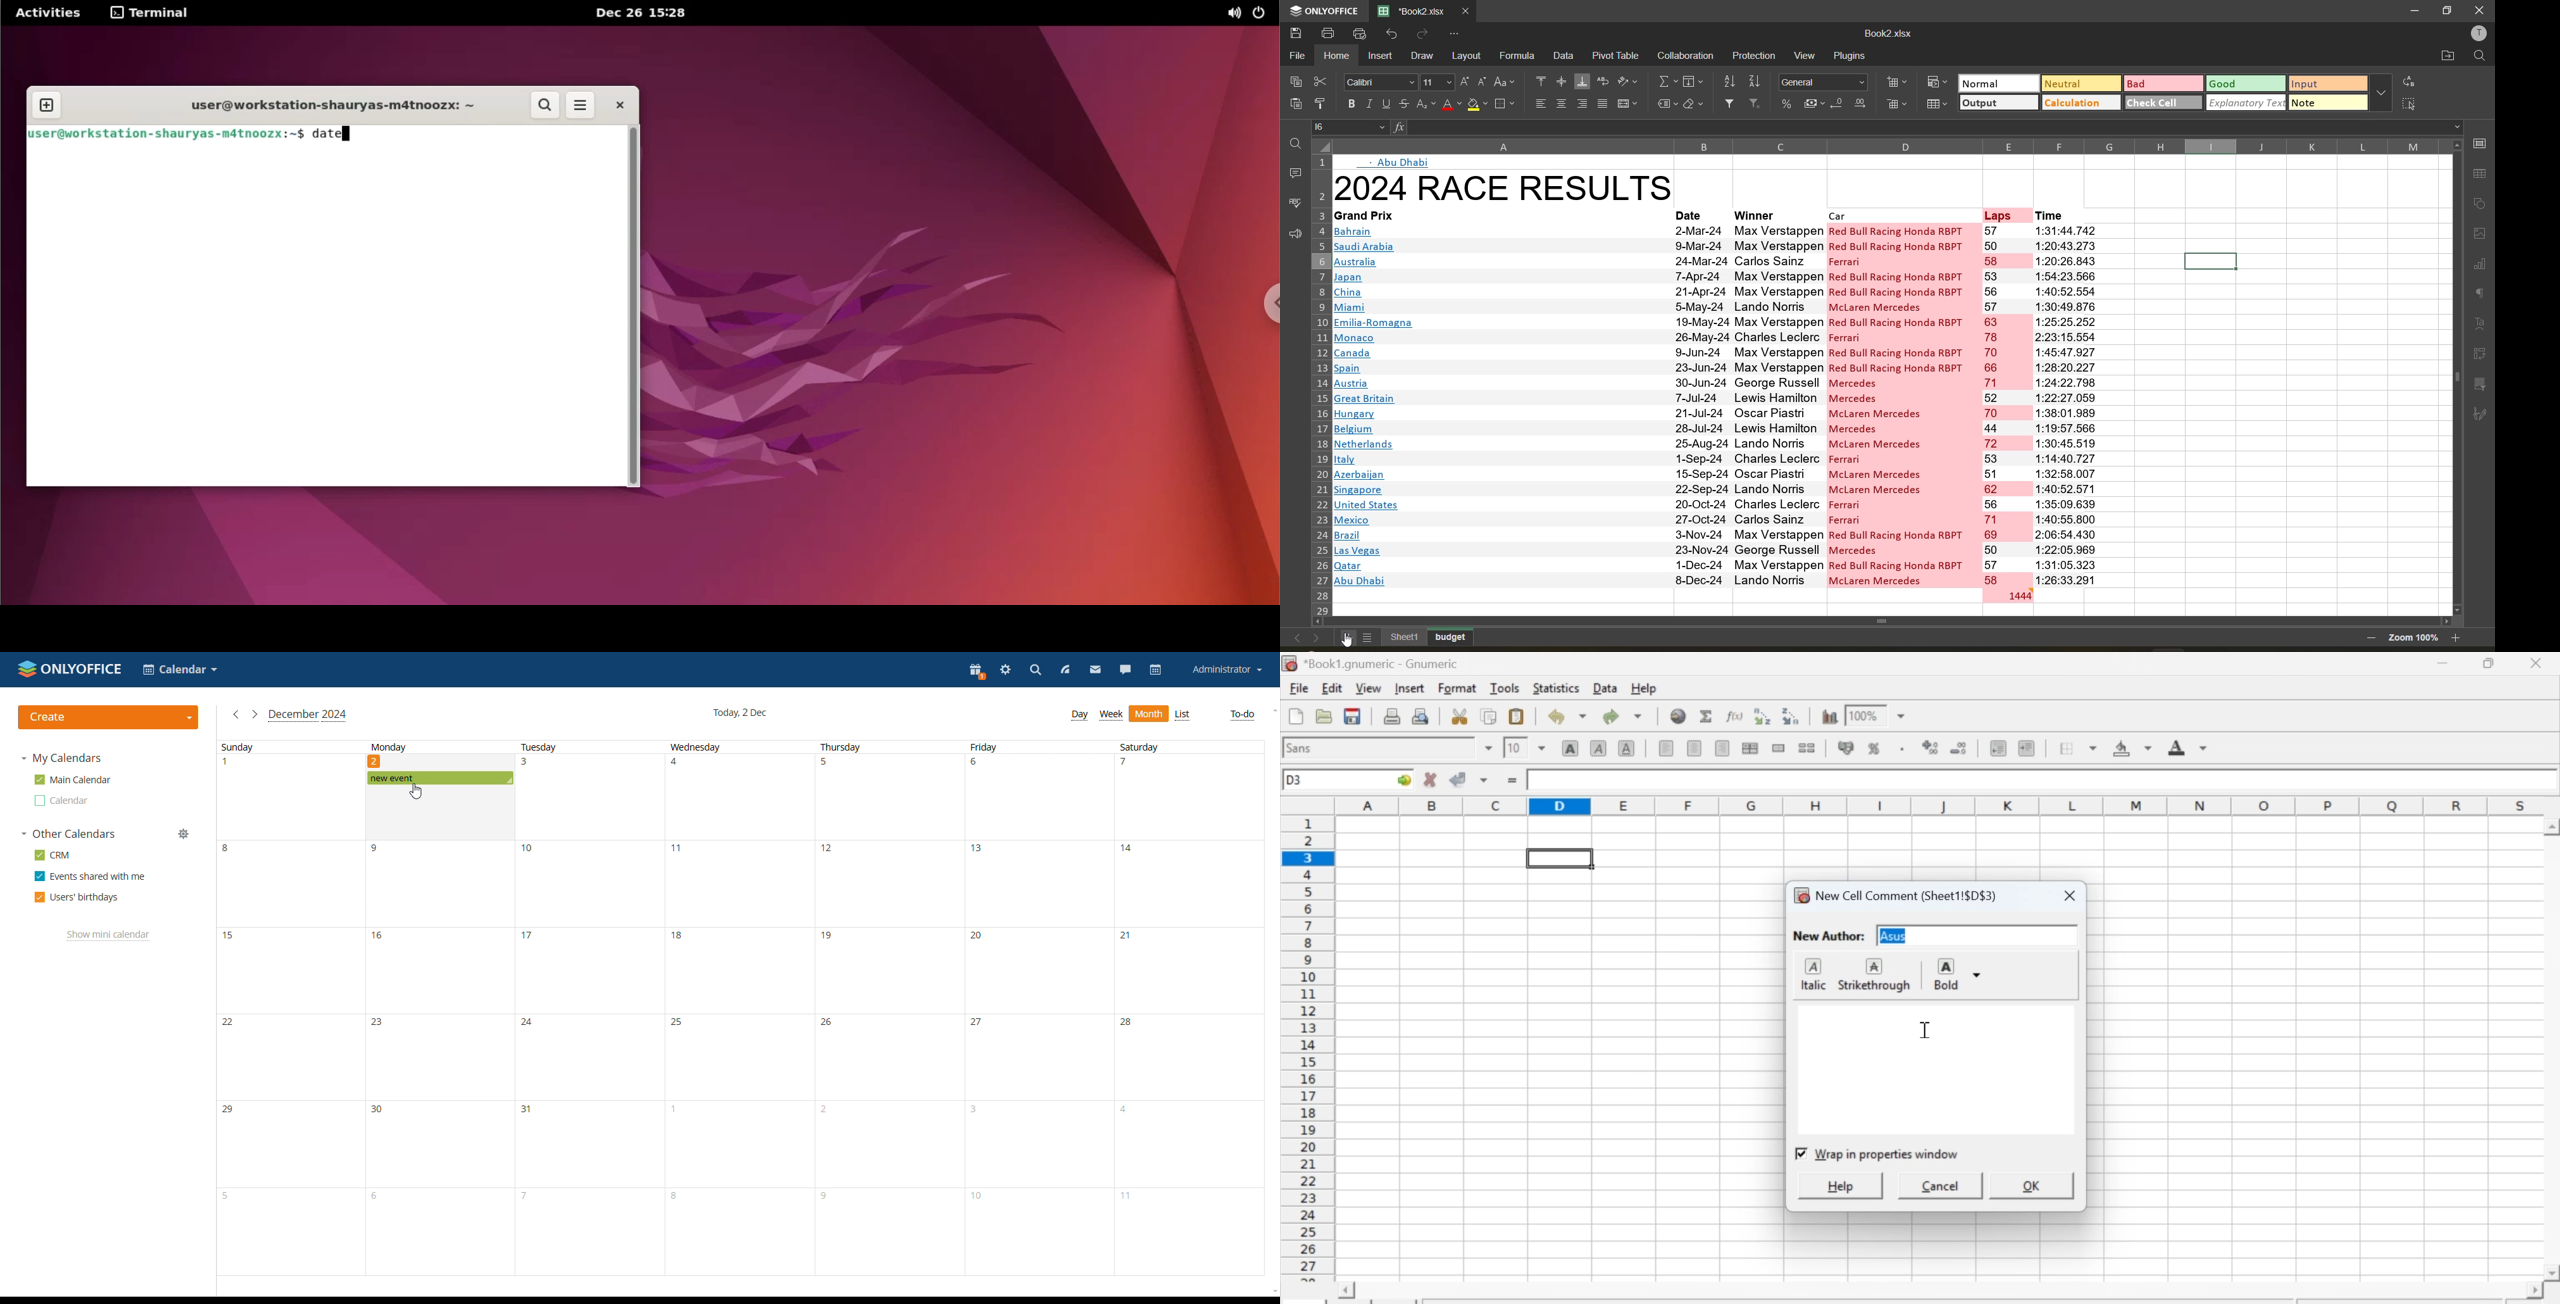  Describe the element at coordinates (1258, 13) in the screenshot. I see `power options` at that location.